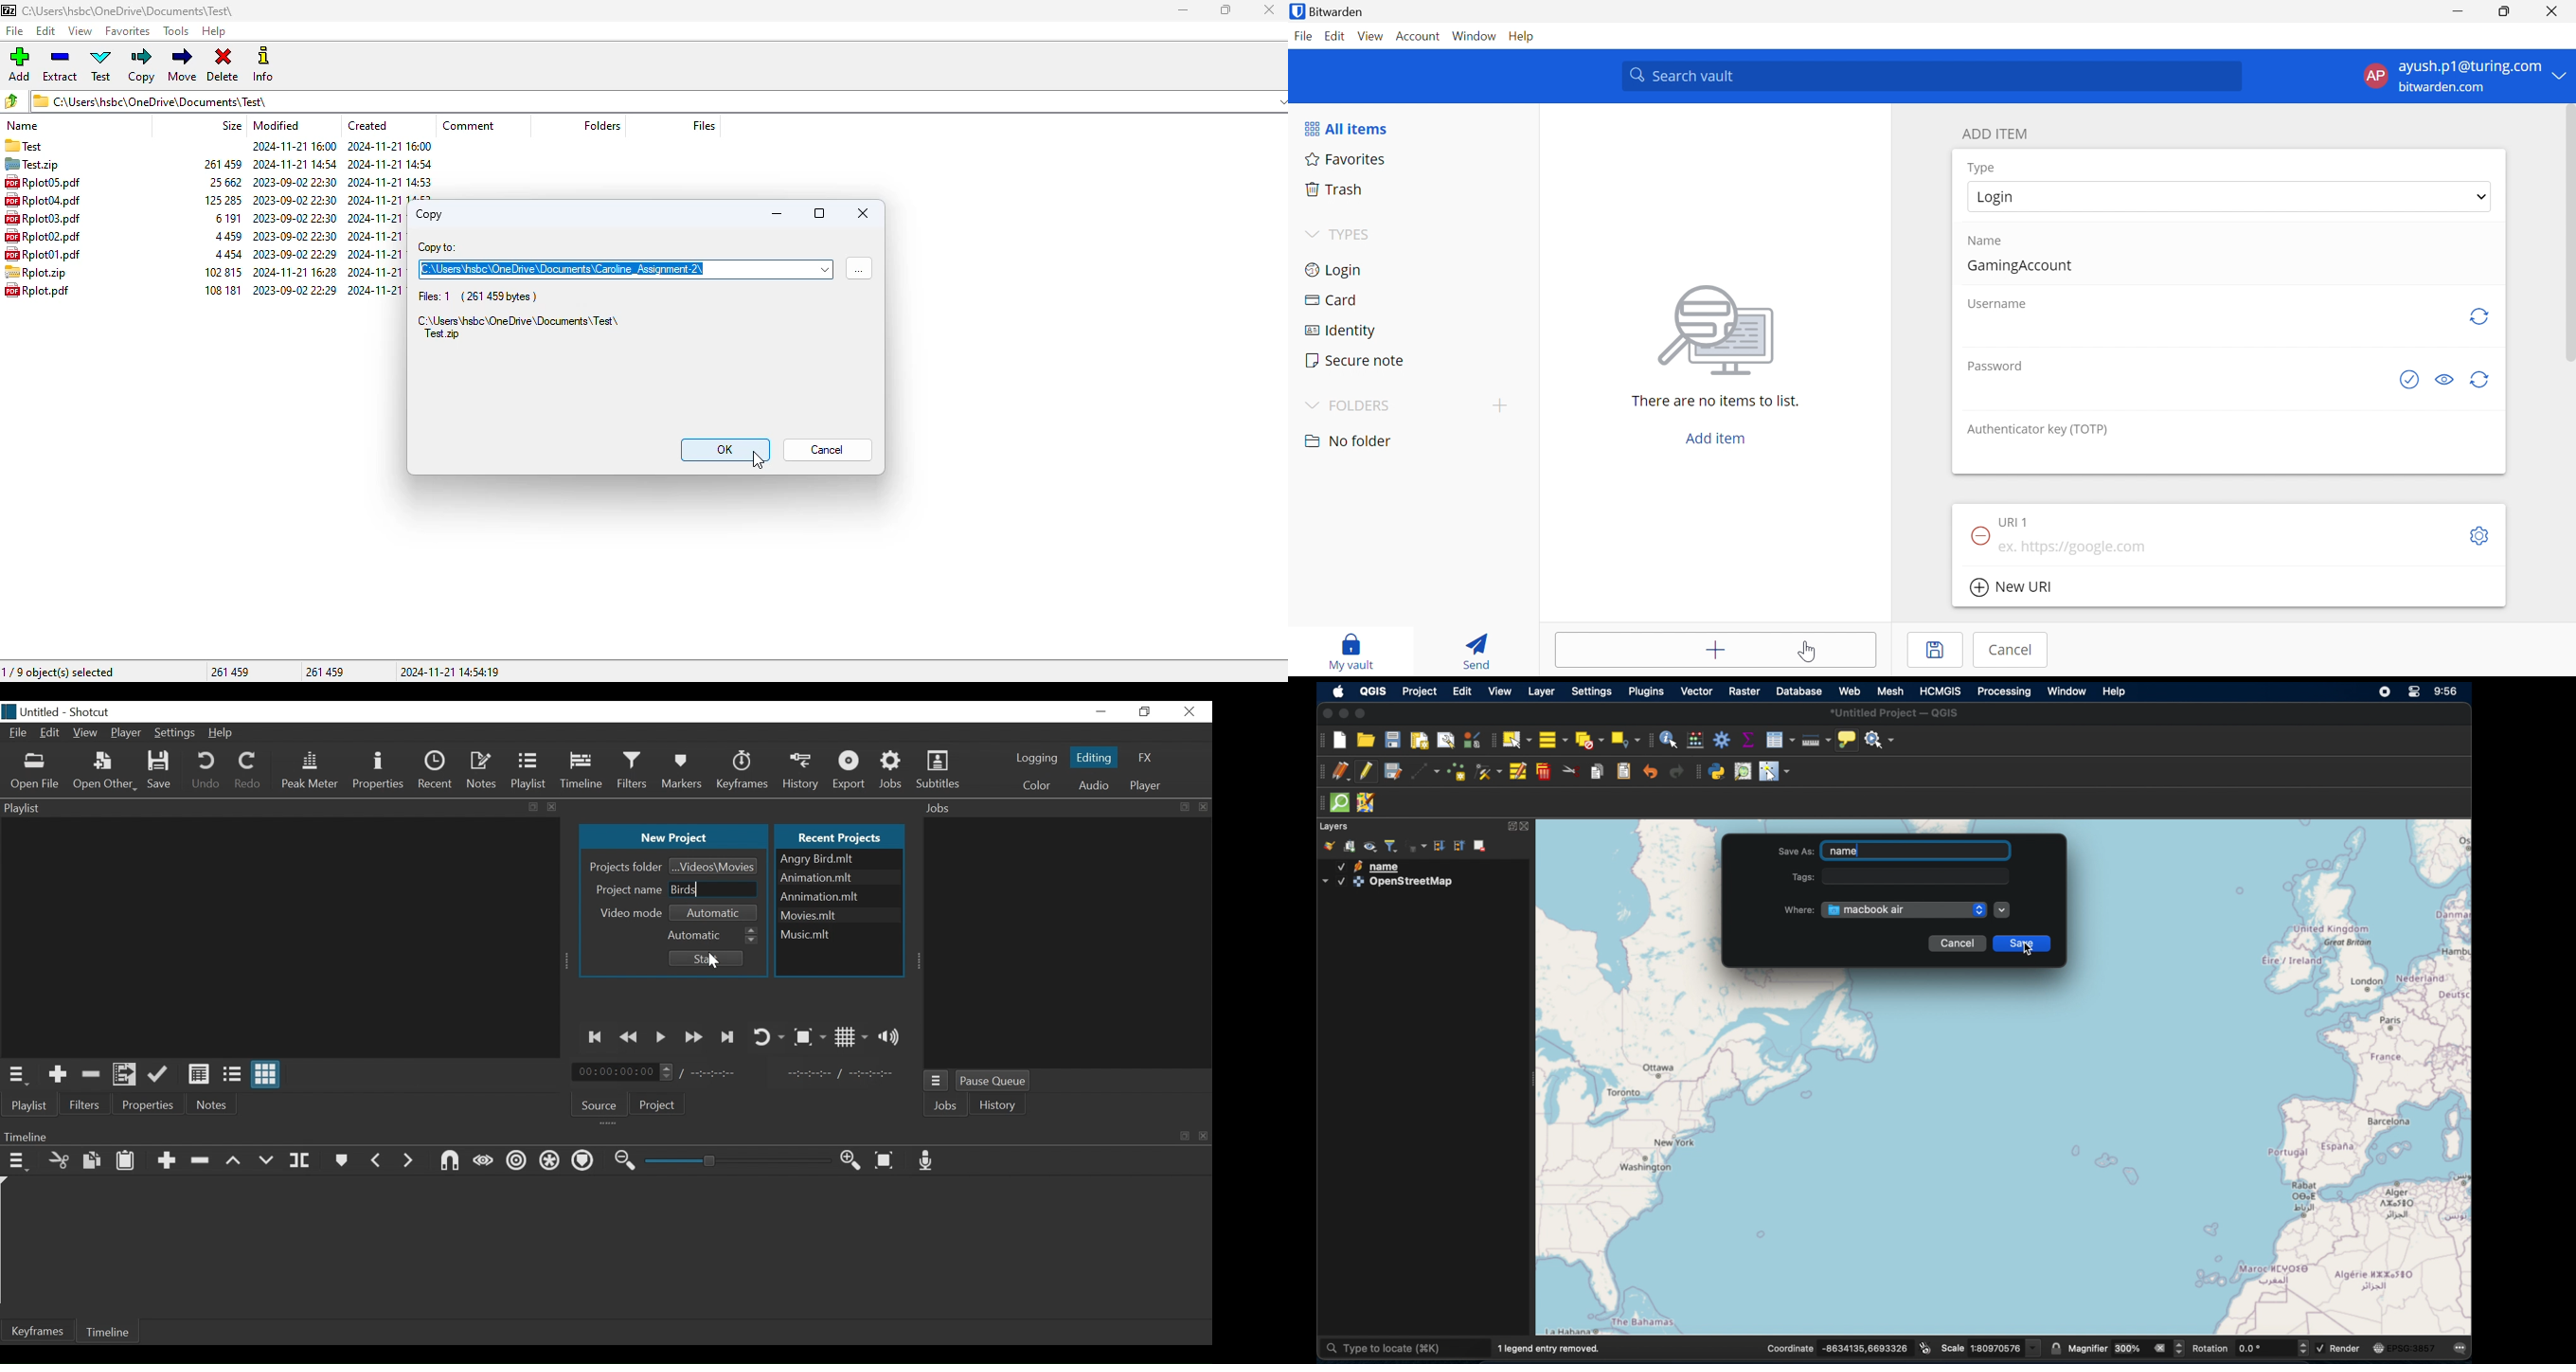 The image size is (2576, 1372). Describe the element at coordinates (1940, 691) in the screenshot. I see `HCMGIS` at that location.